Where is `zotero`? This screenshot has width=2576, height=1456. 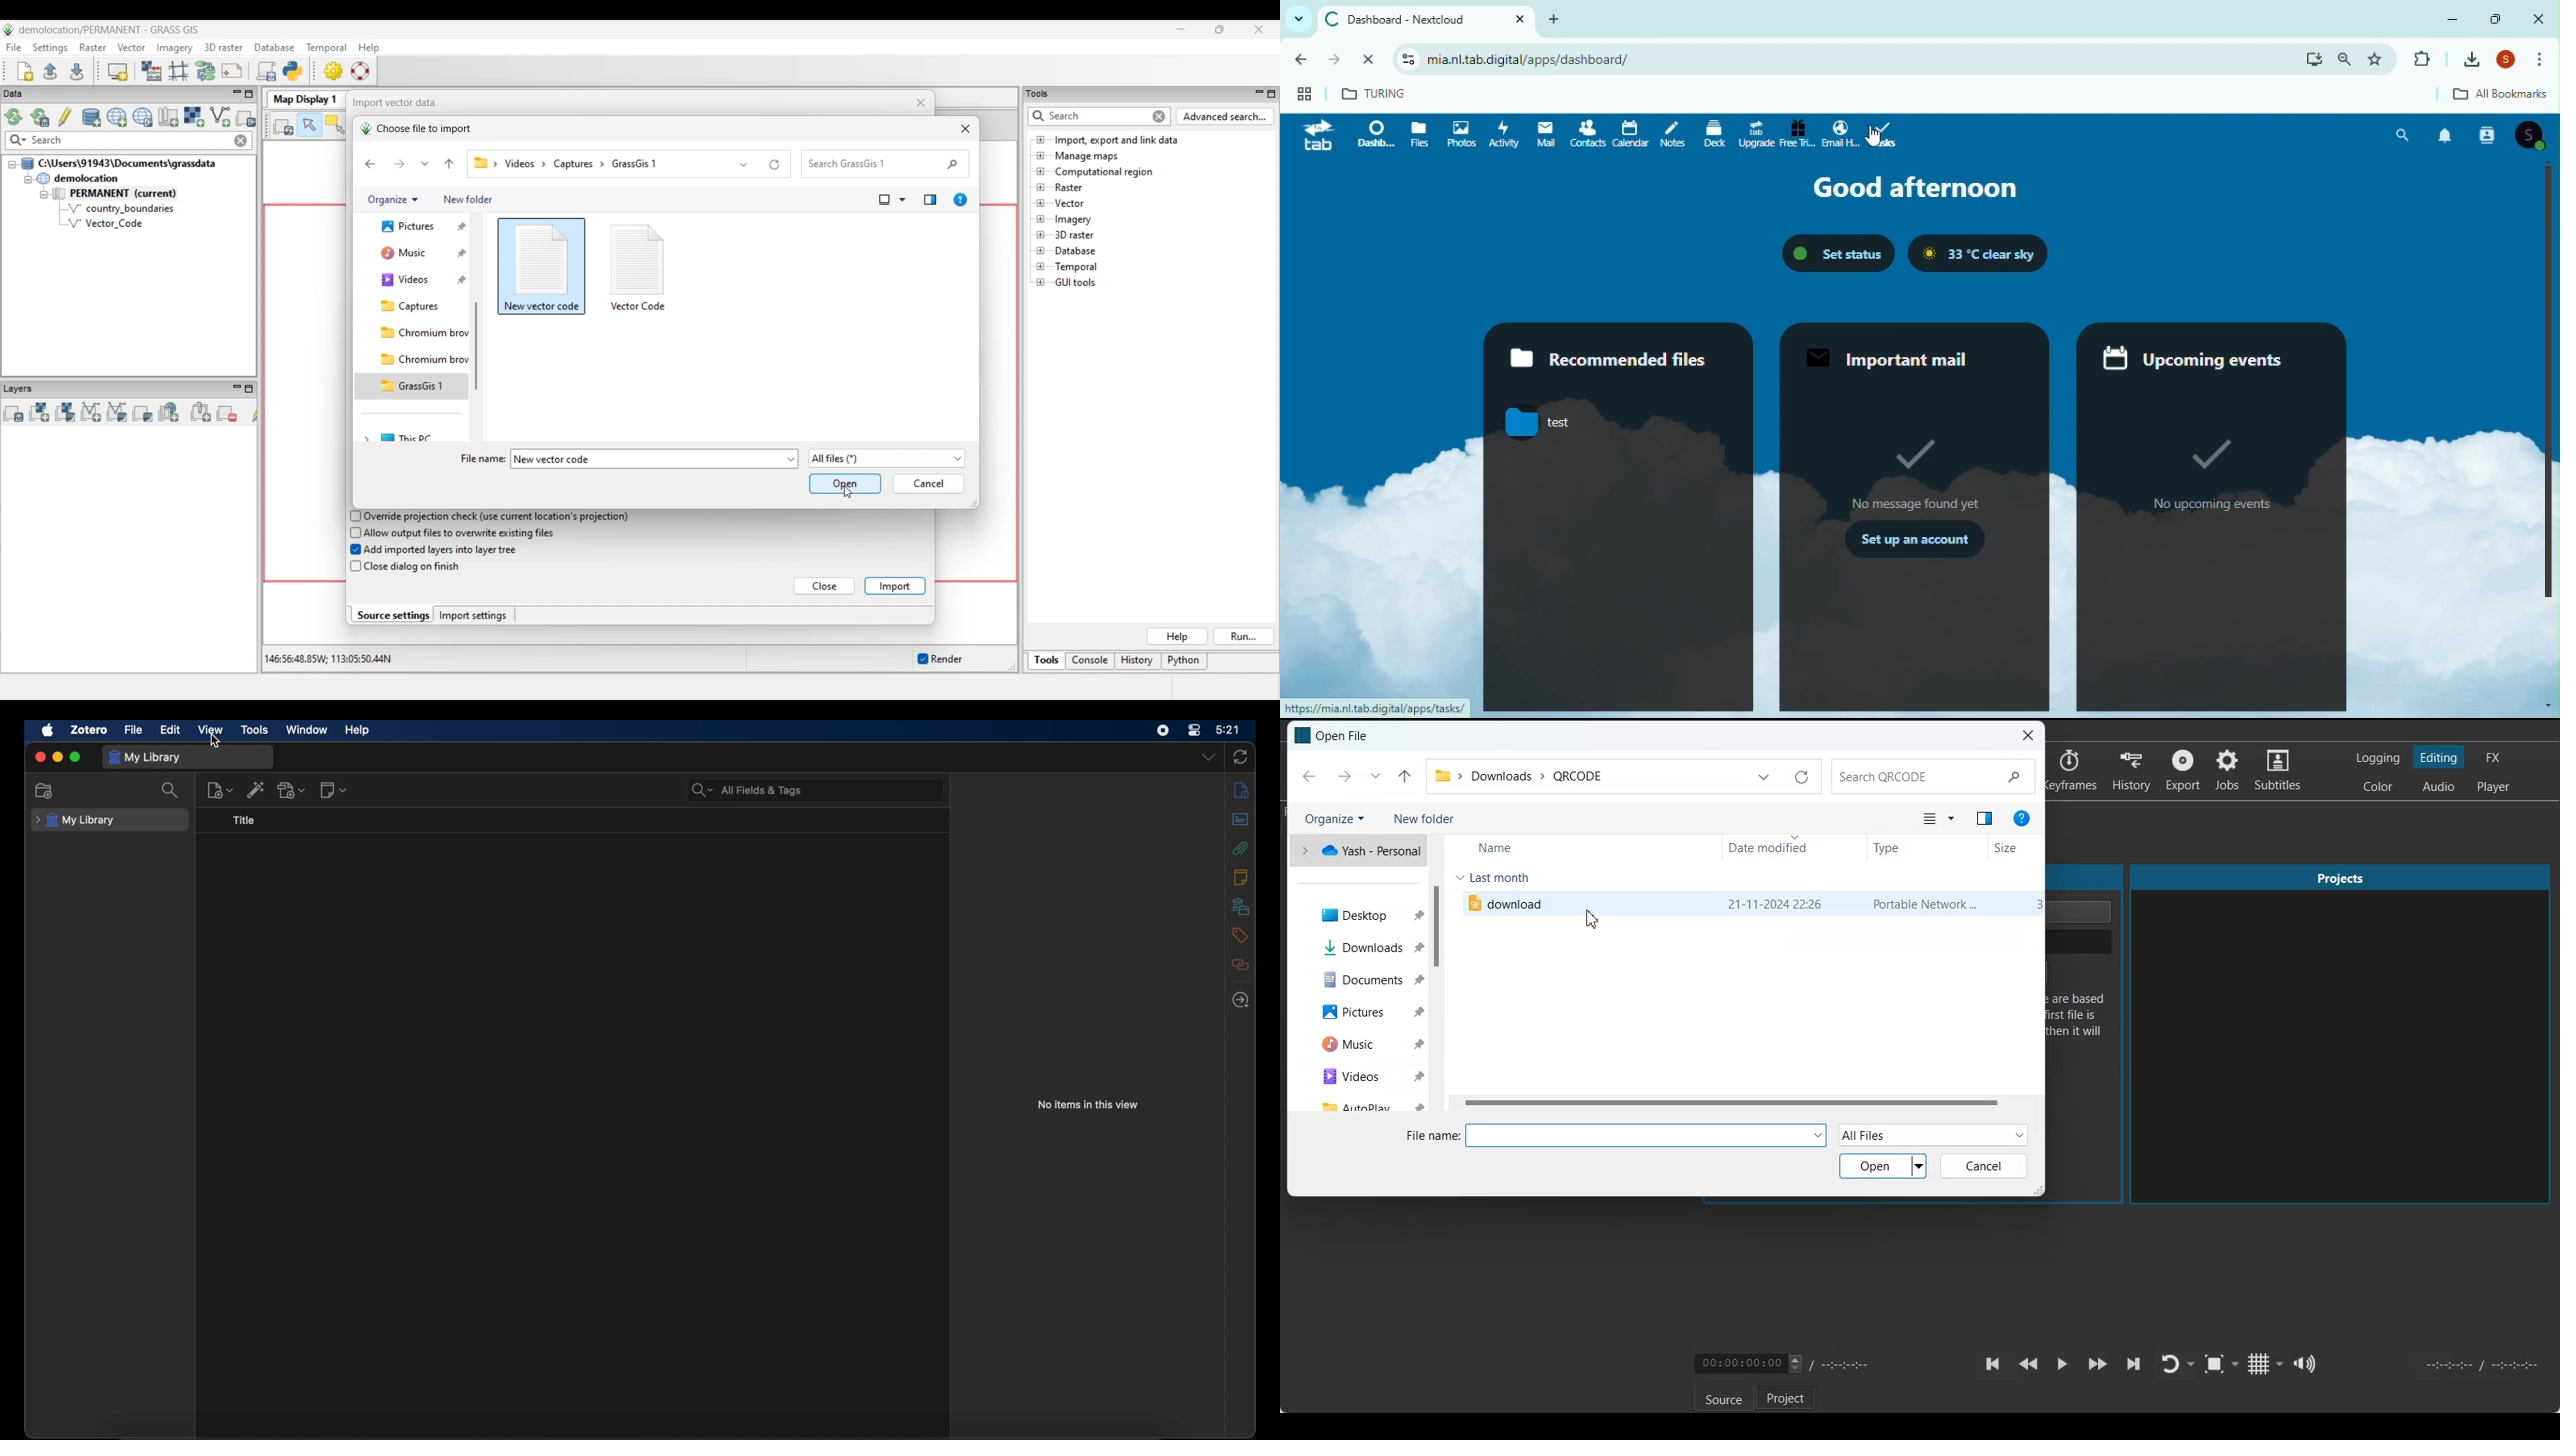
zotero is located at coordinates (89, 731).